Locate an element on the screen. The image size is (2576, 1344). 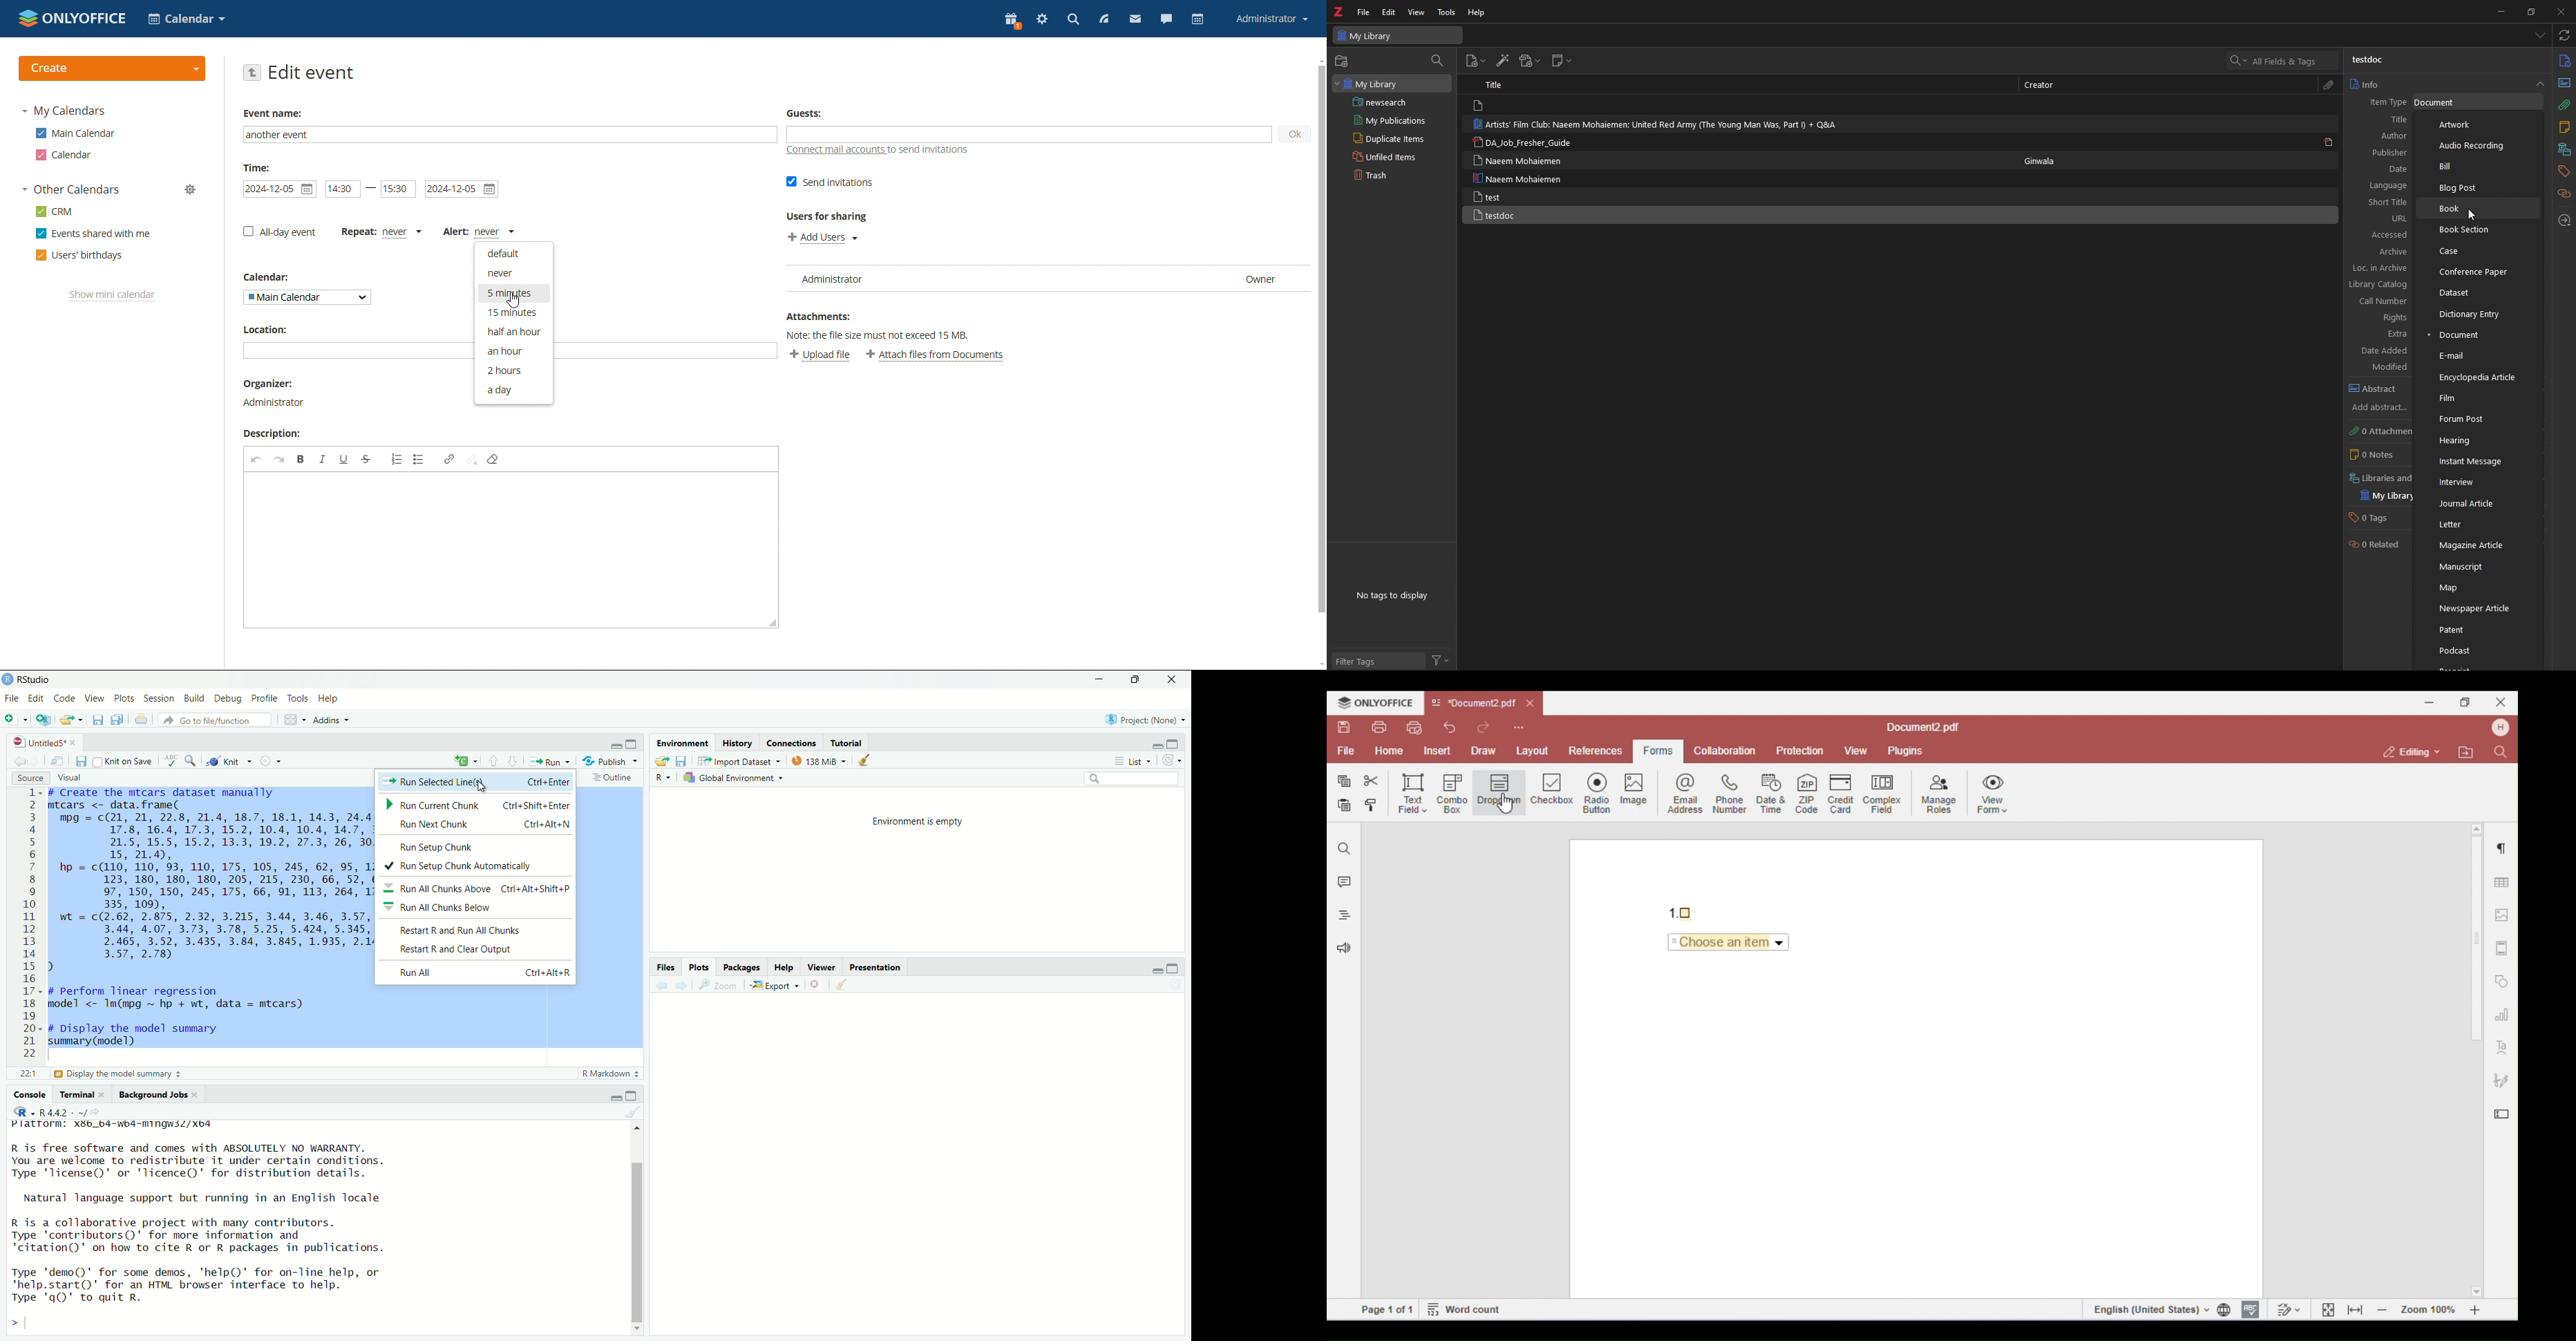
my calendars is located at coordinates (64, 111).